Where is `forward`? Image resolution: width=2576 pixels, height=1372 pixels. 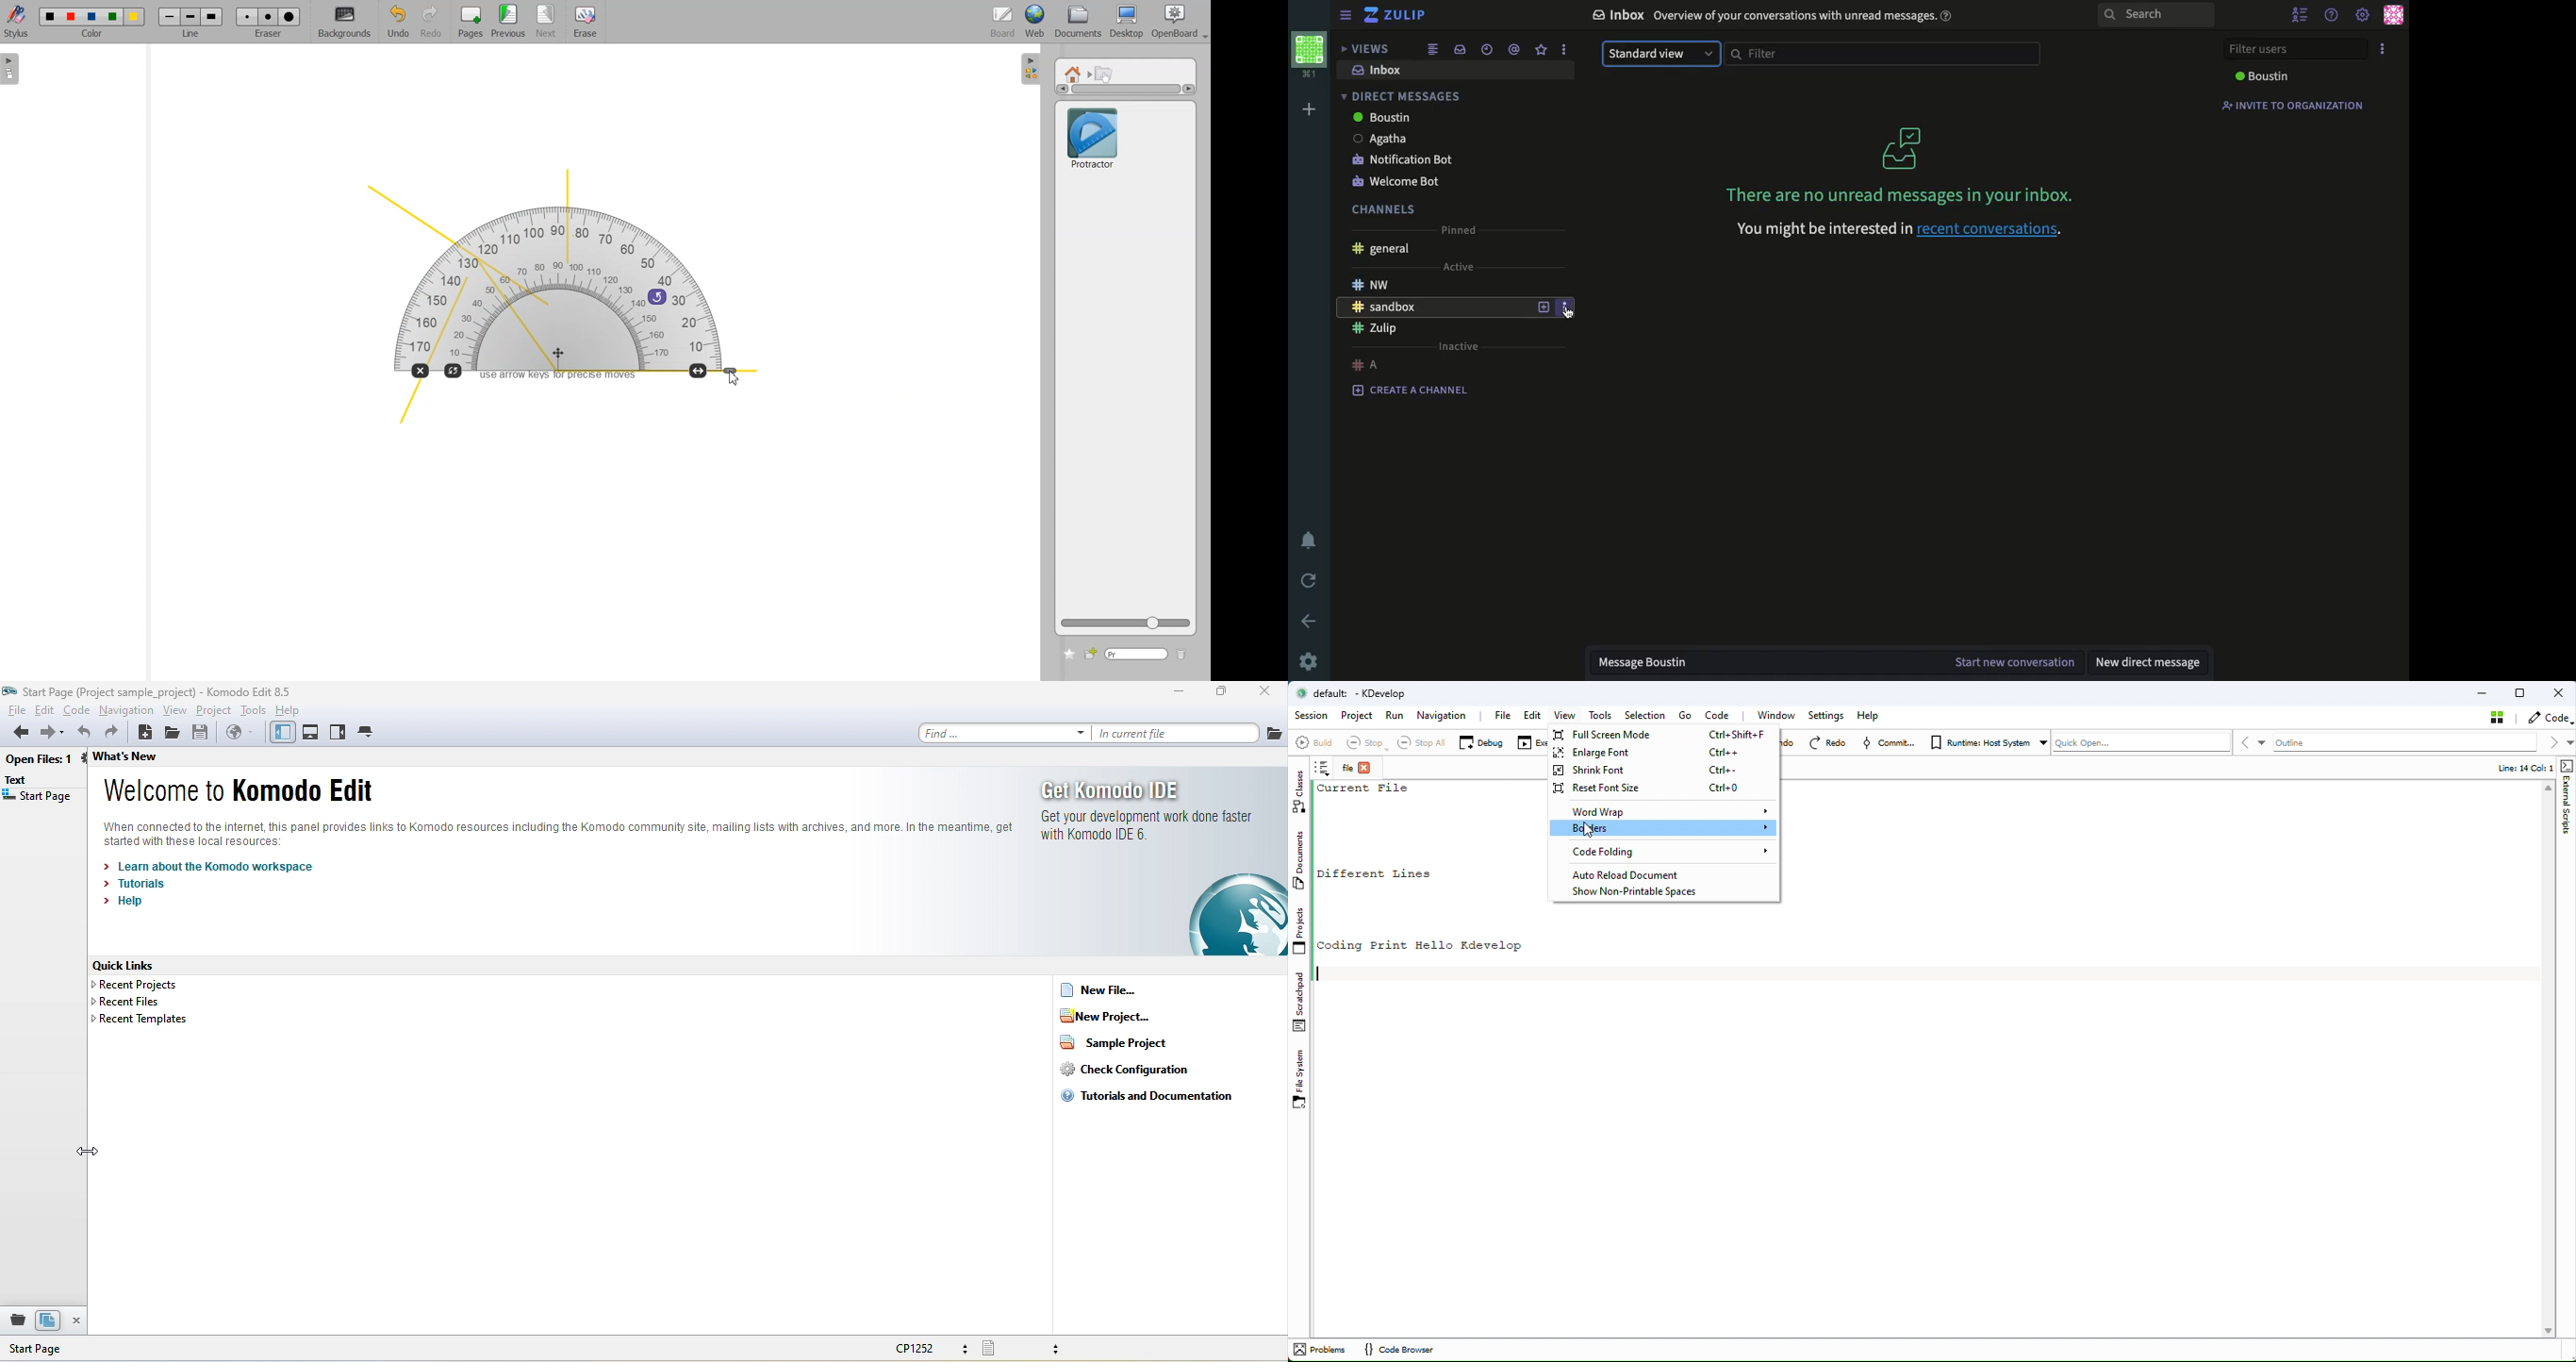 forward is located at coordinates (51, 734).